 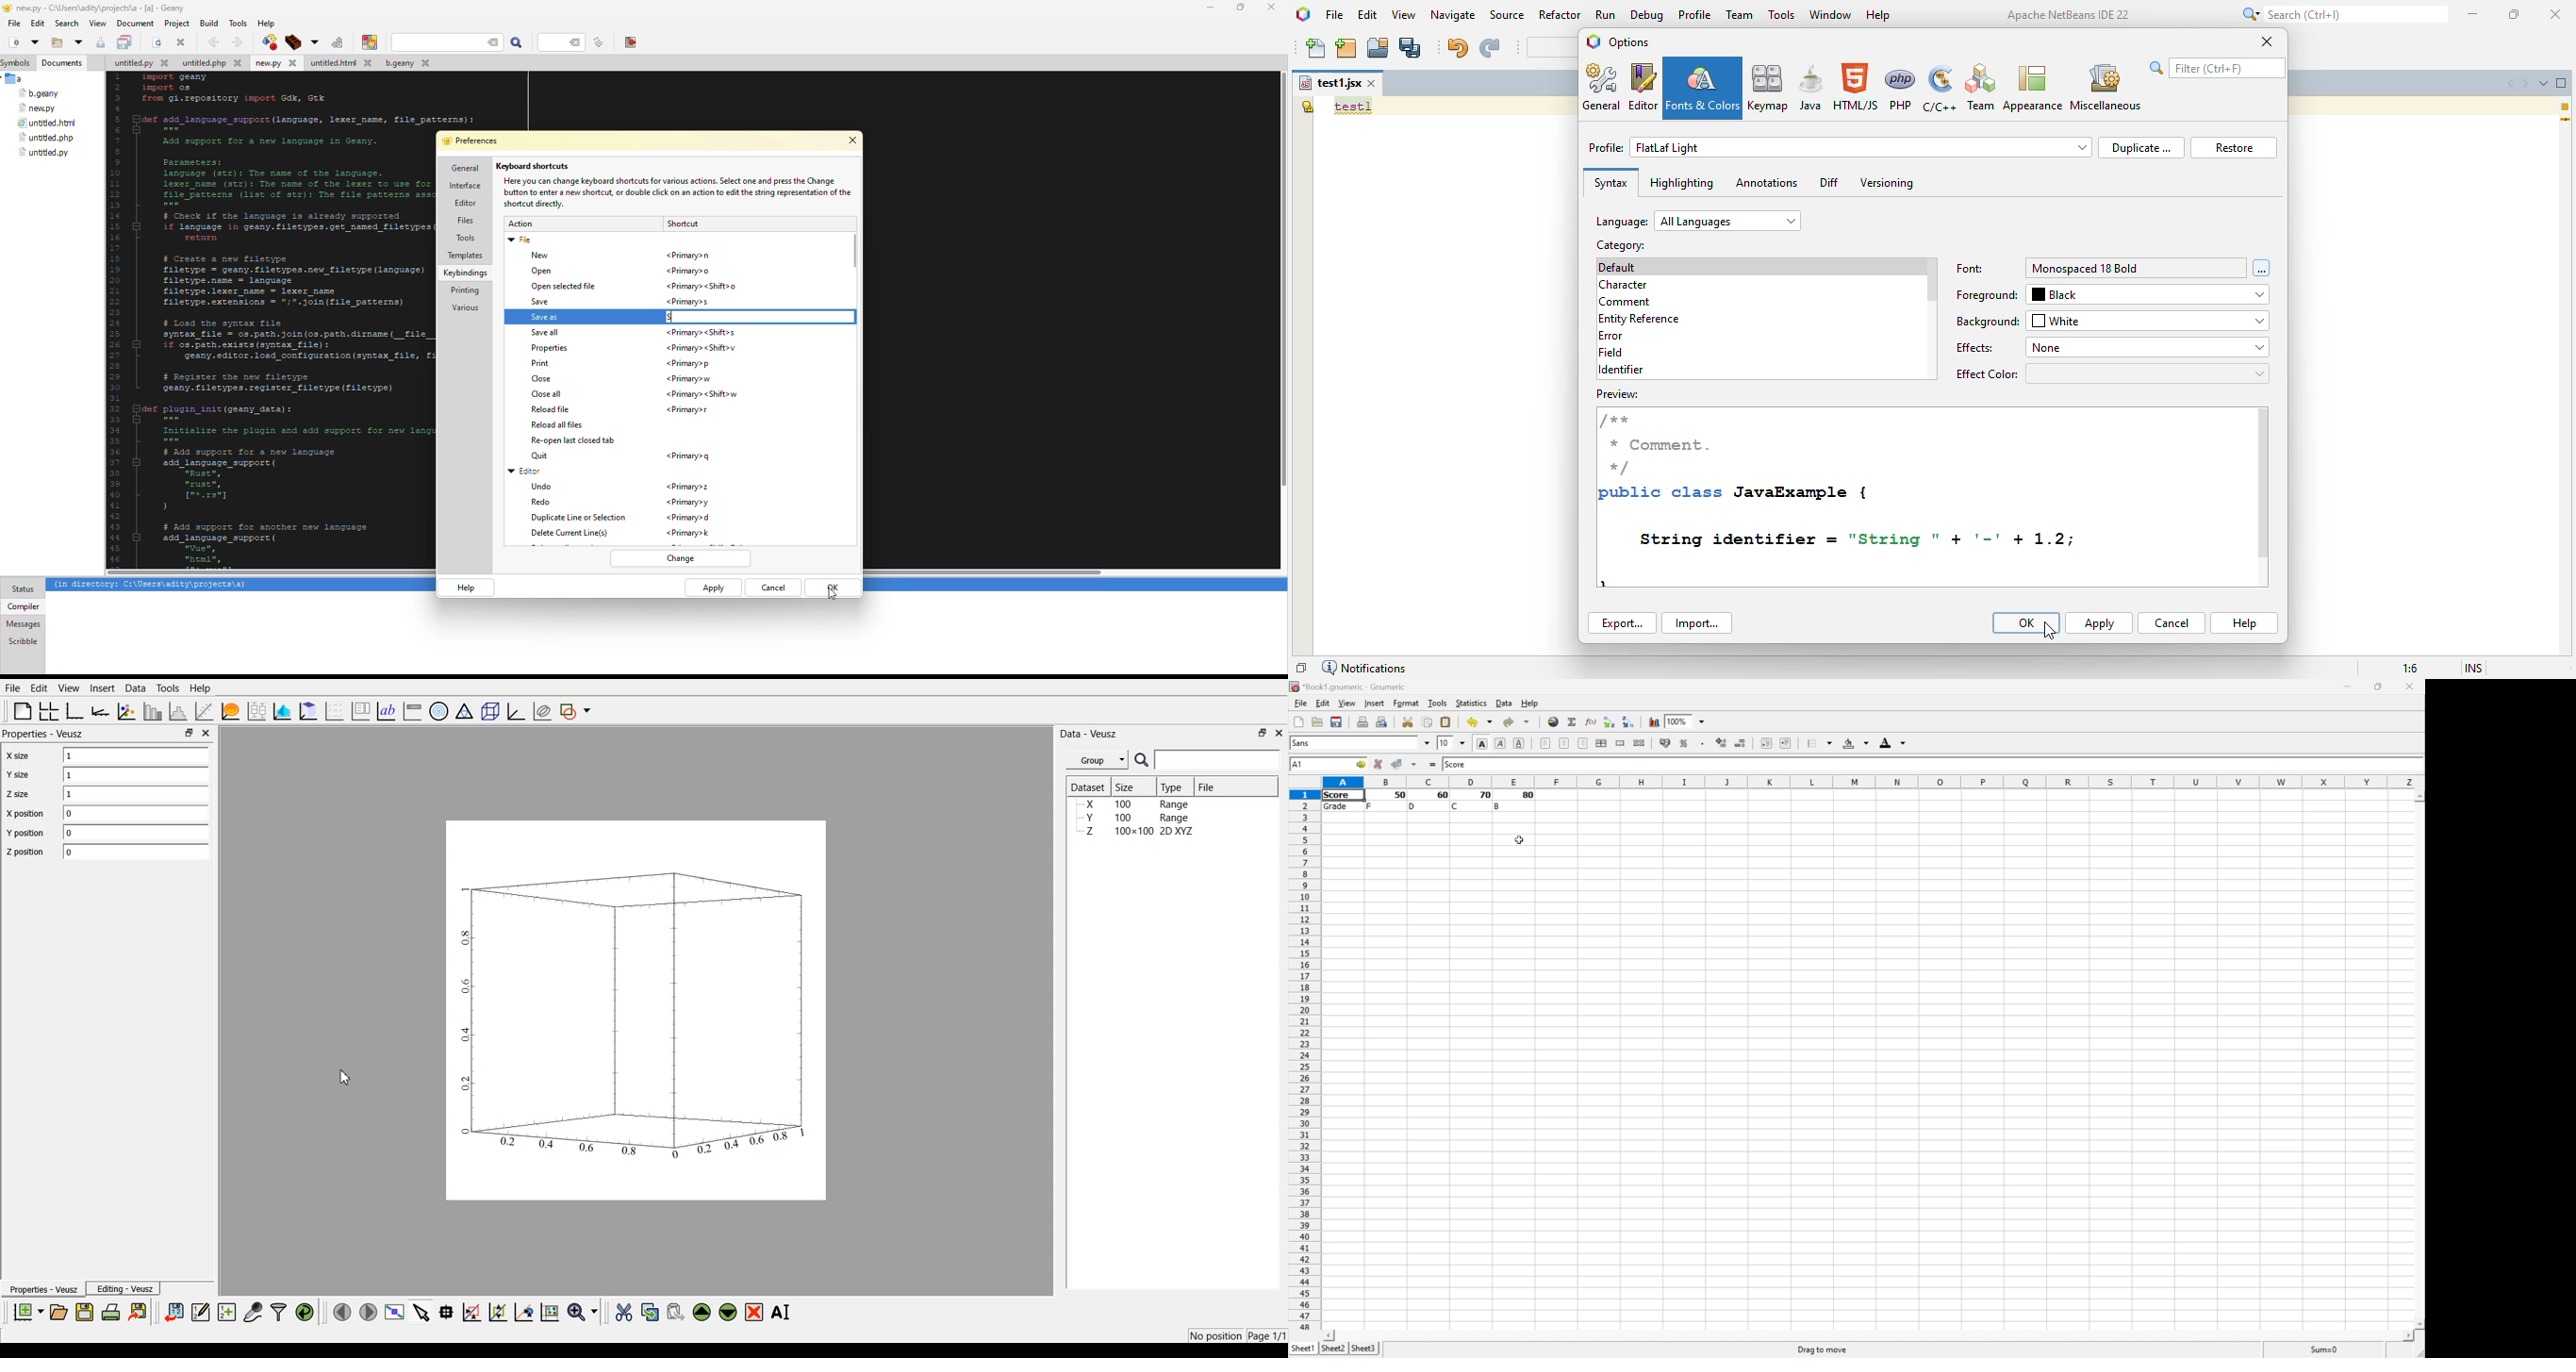 I want to click on Format, so click(x=1406, y=702).